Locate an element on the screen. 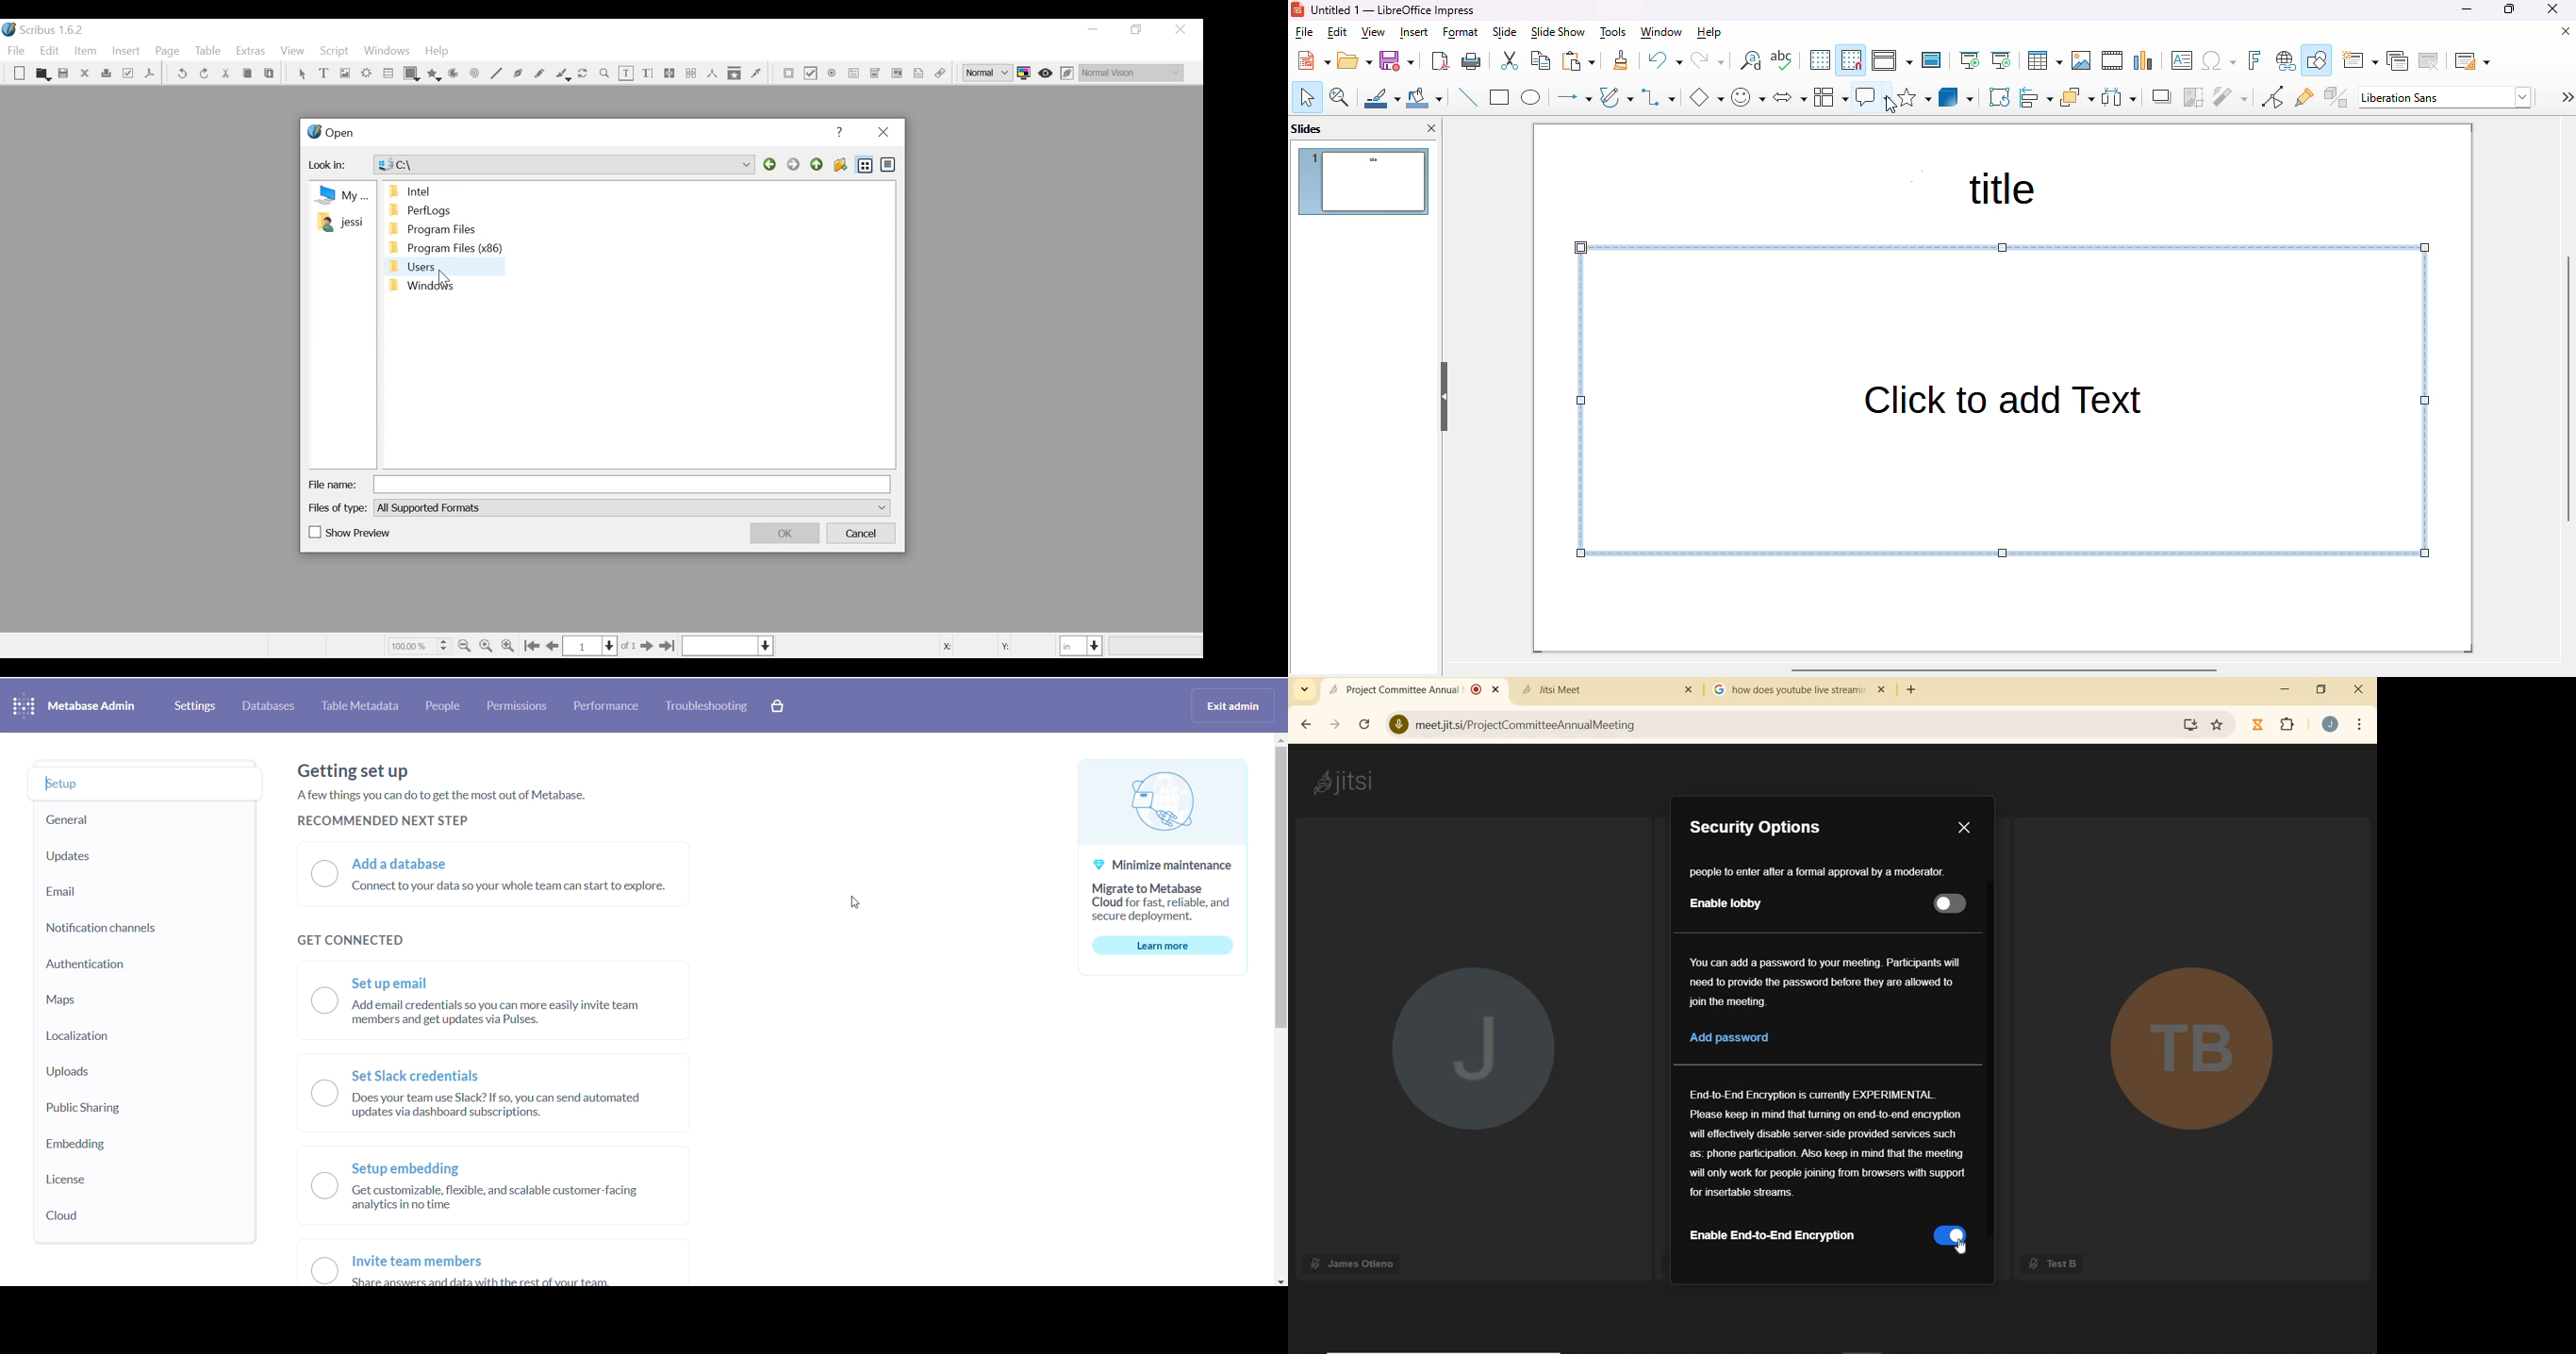 This screenshot has height=1372, width=2576. Print is located at coordinates (107, 74).